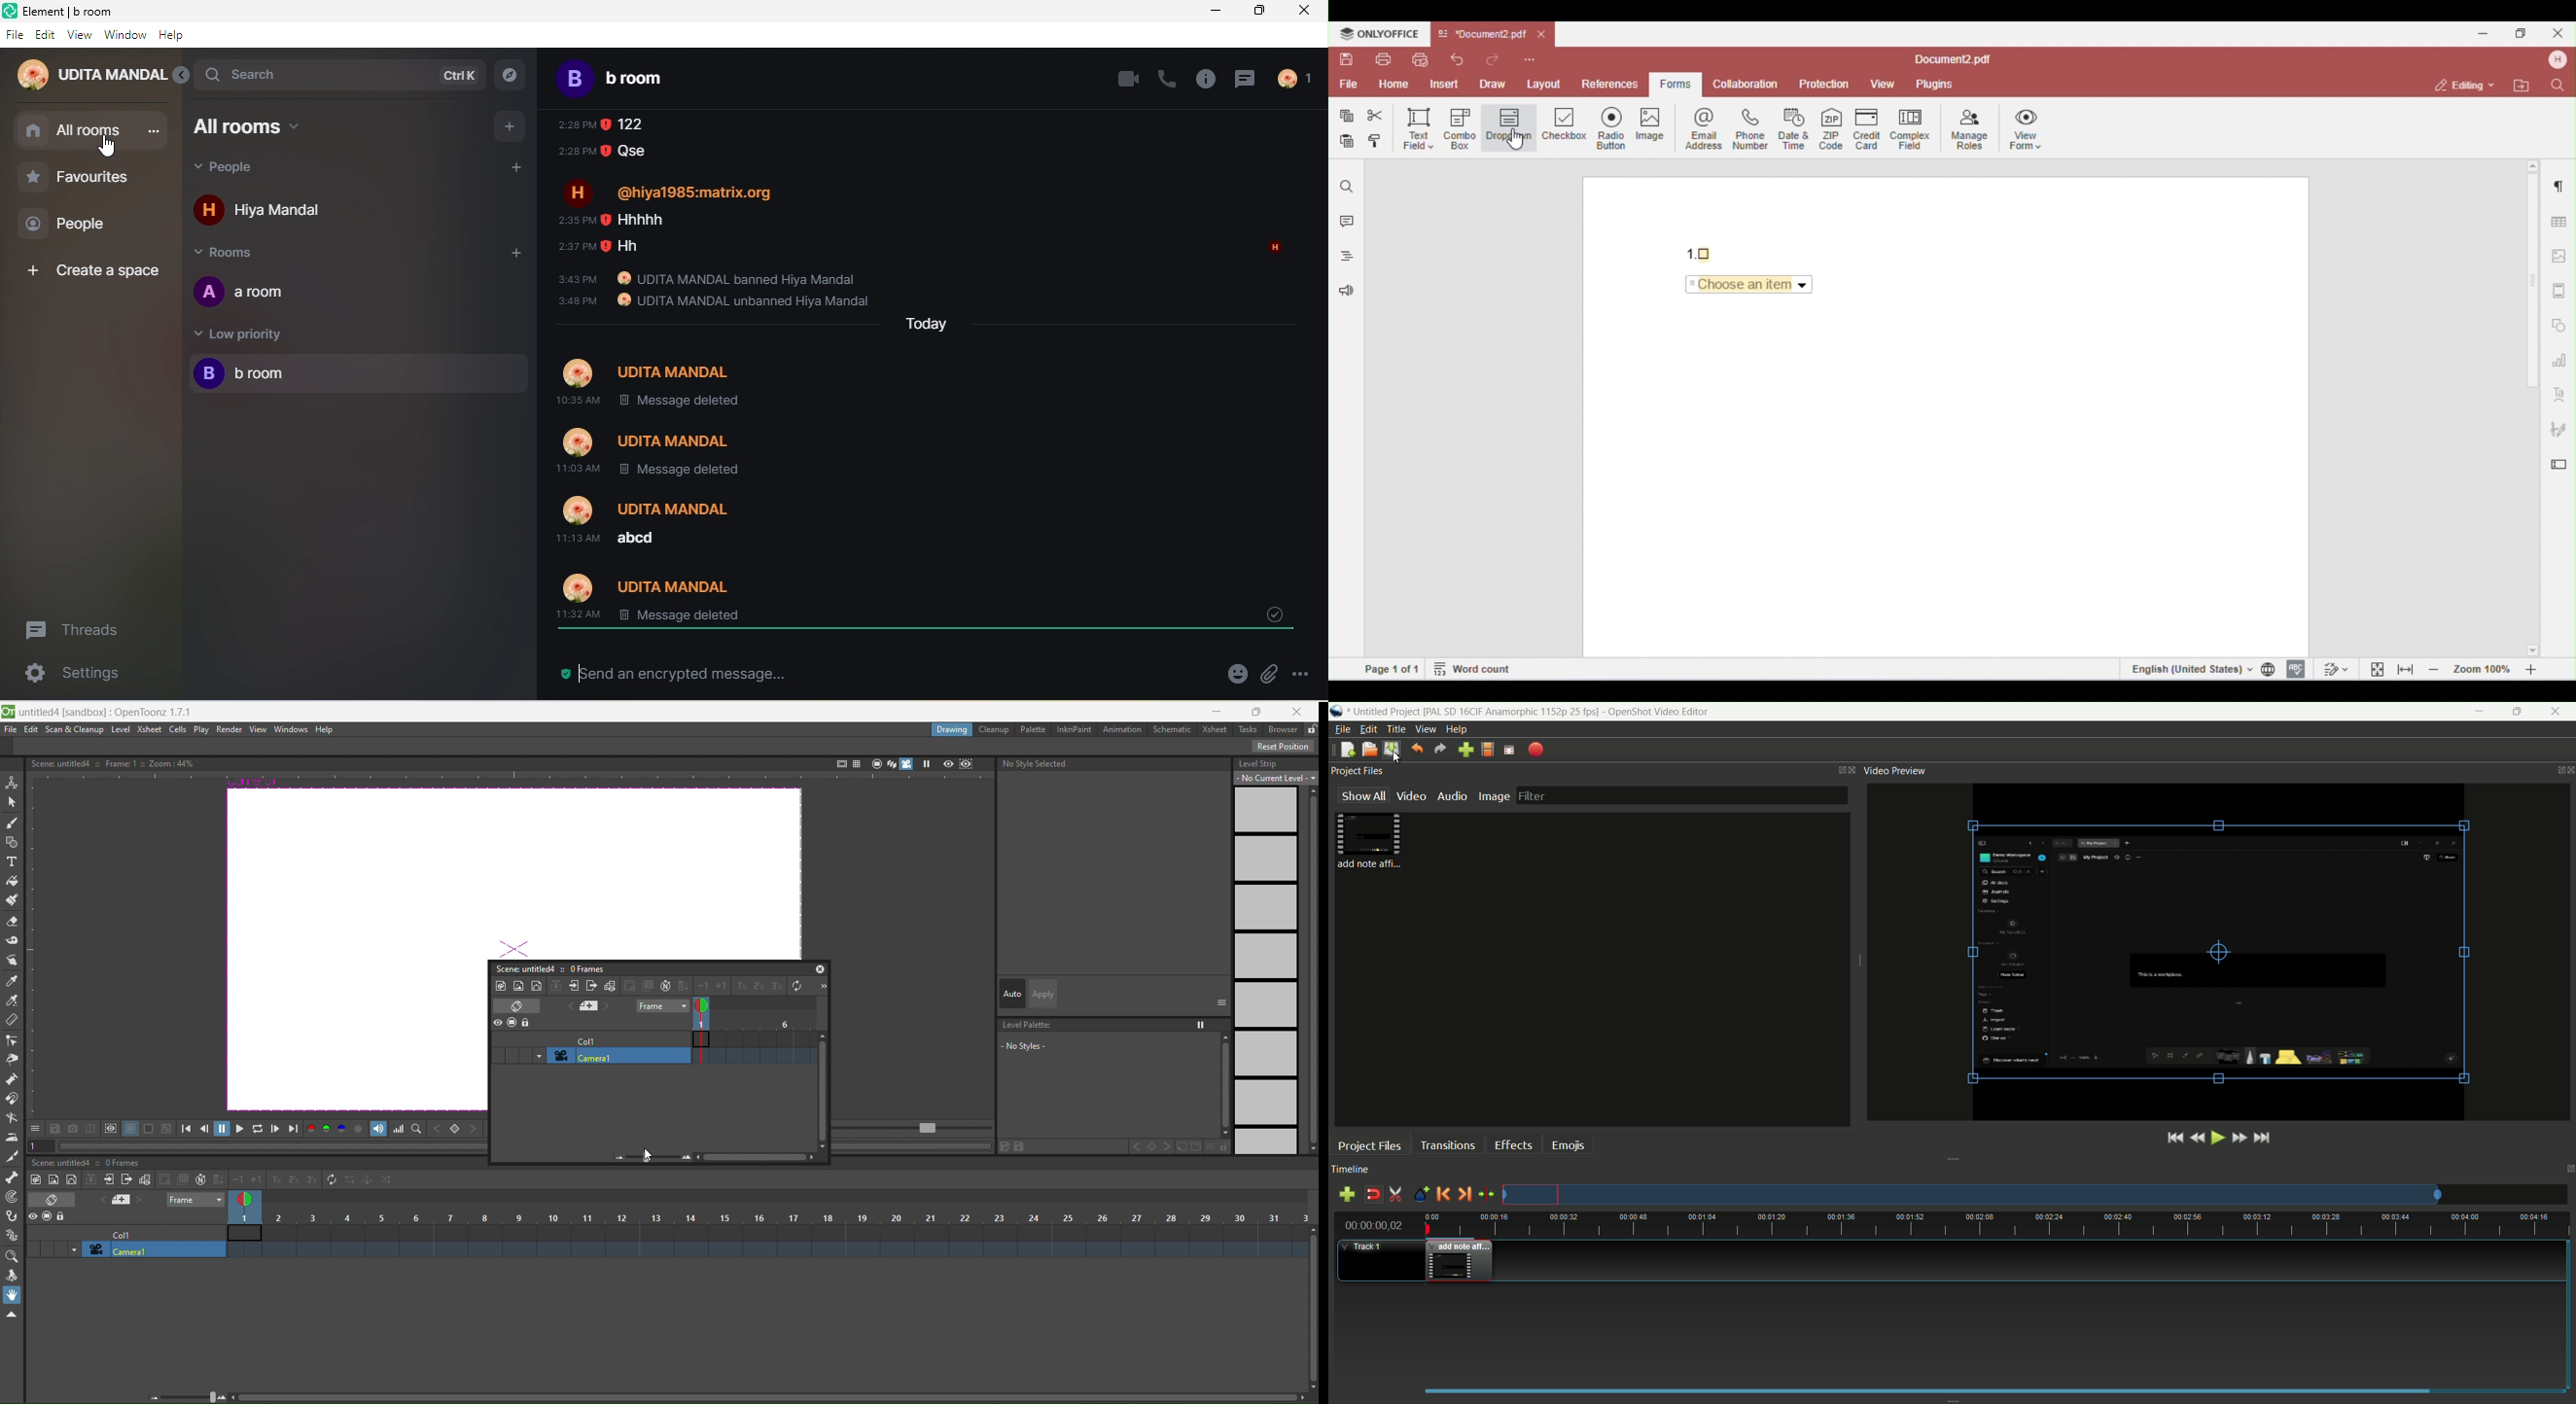  Describe the element at coordinates (1307, 14) in the screenshot. I see `close` at that location.